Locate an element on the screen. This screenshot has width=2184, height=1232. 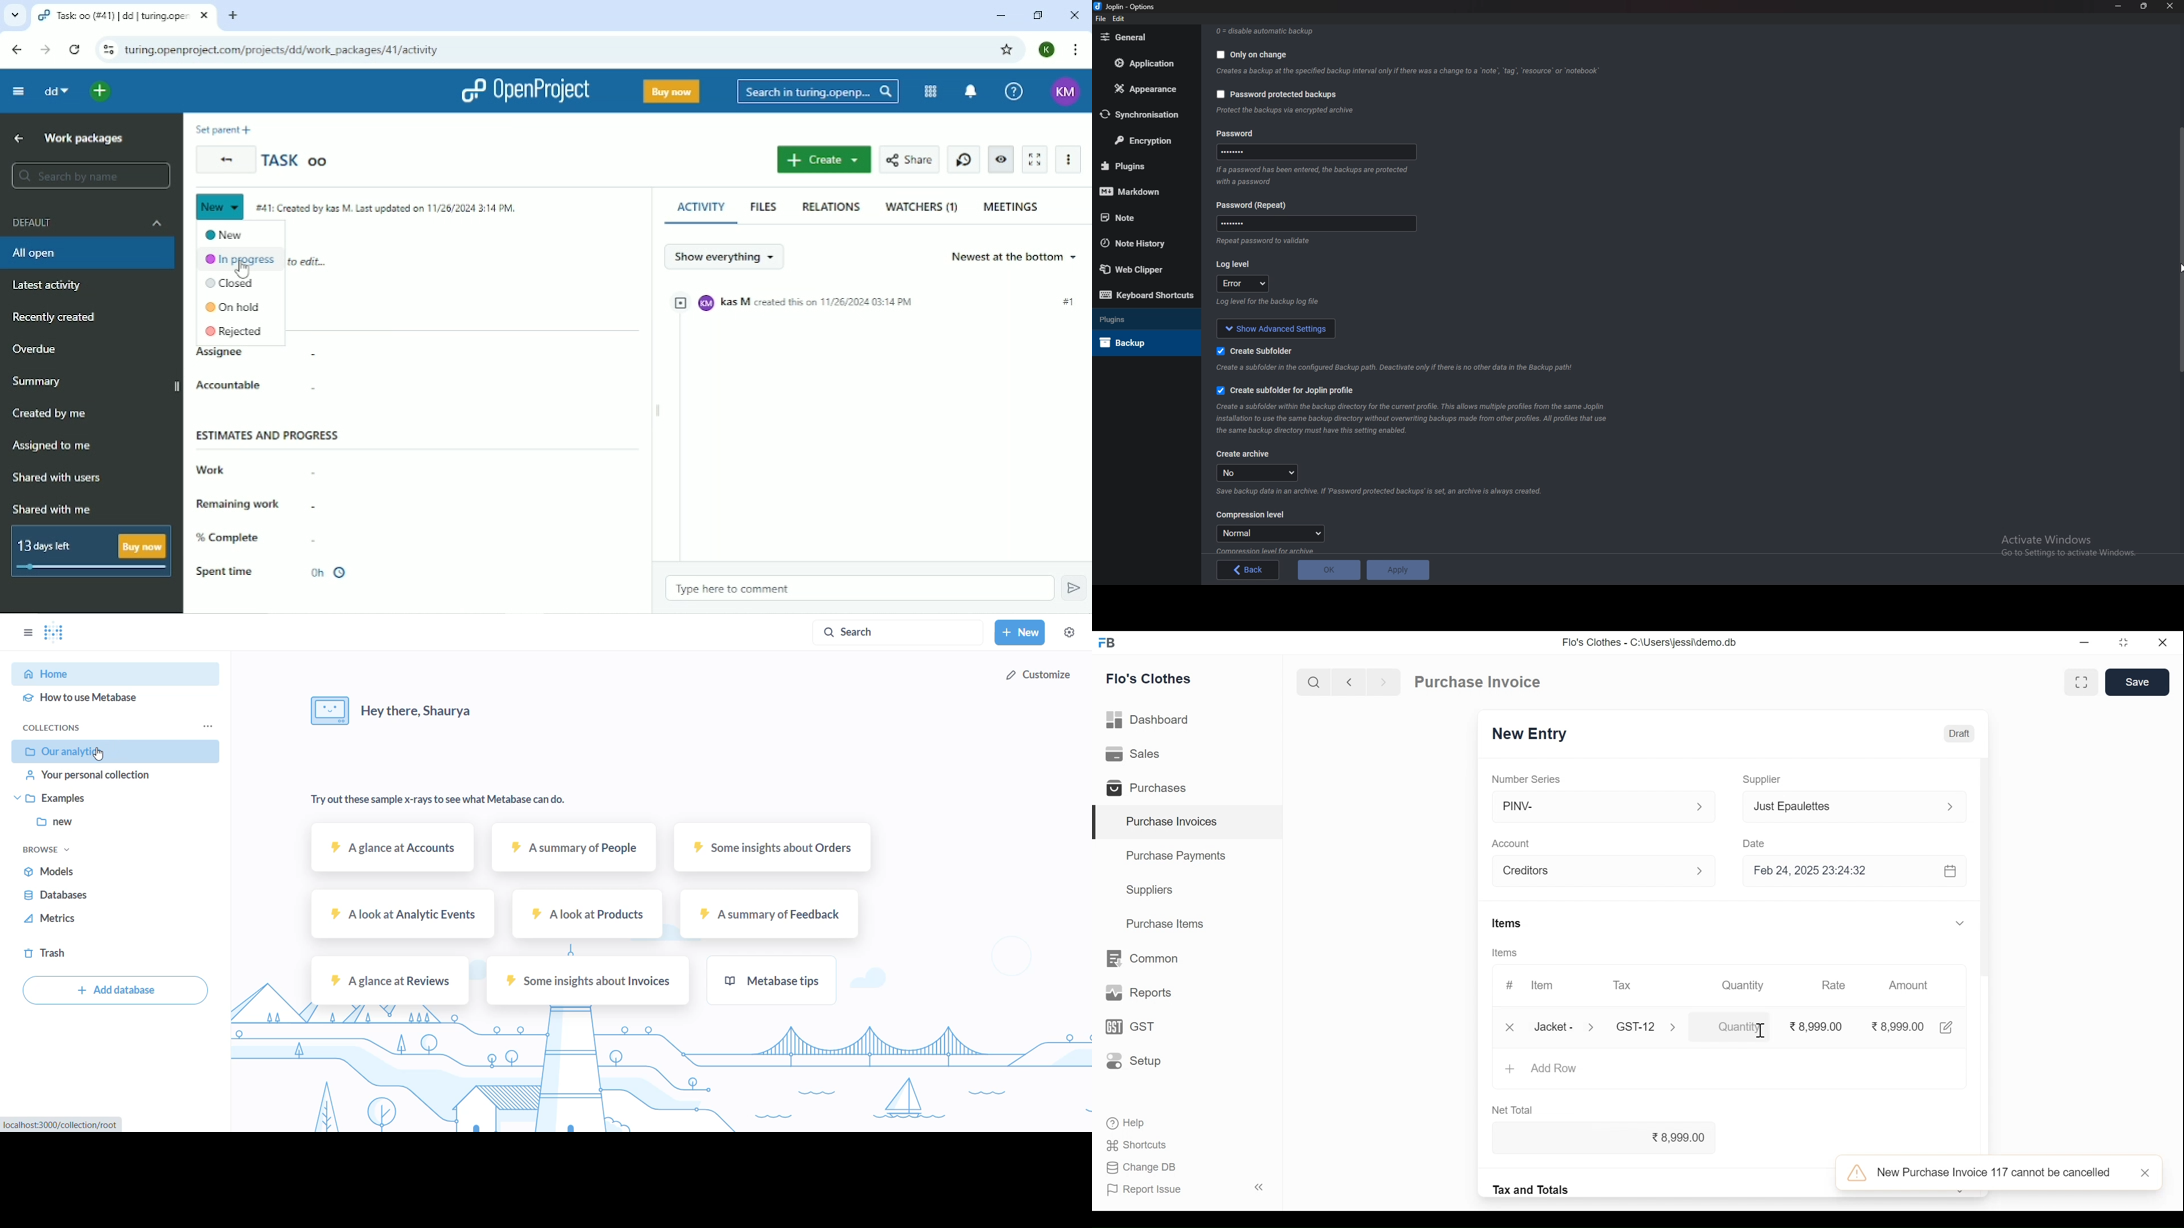
Bookmark this tab is located at coordinates (1008, 49).